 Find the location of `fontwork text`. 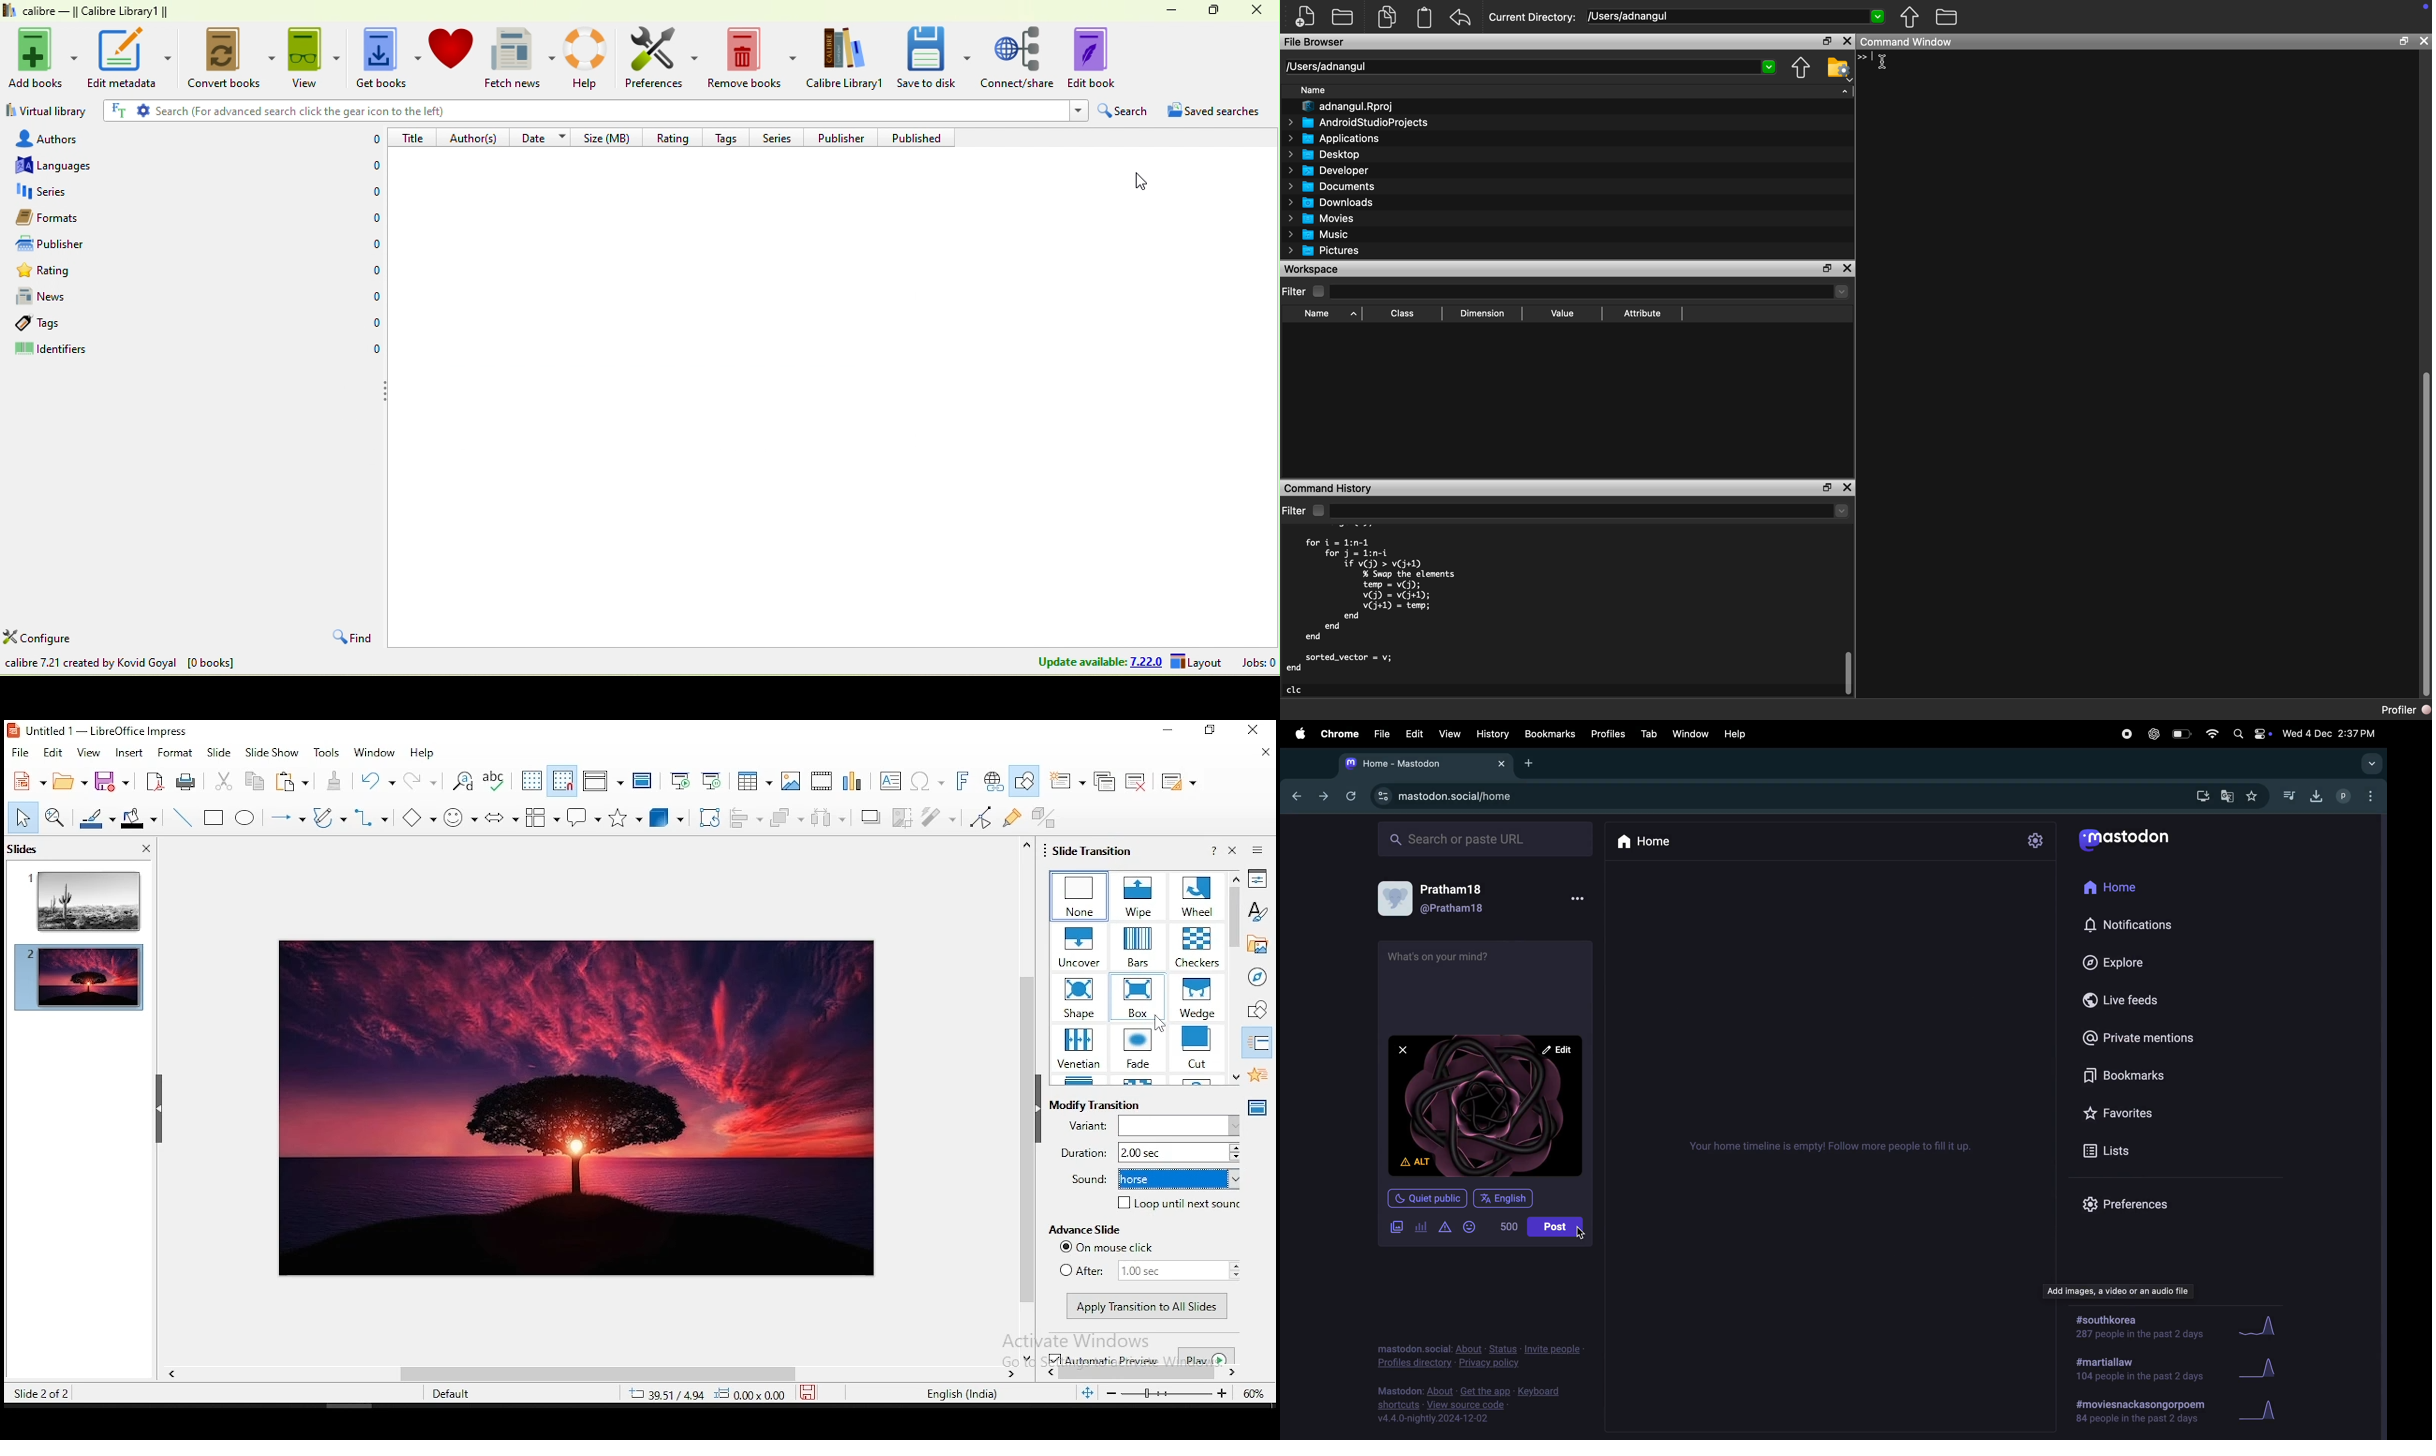

fontwork text is located at coordinates (961, 782).